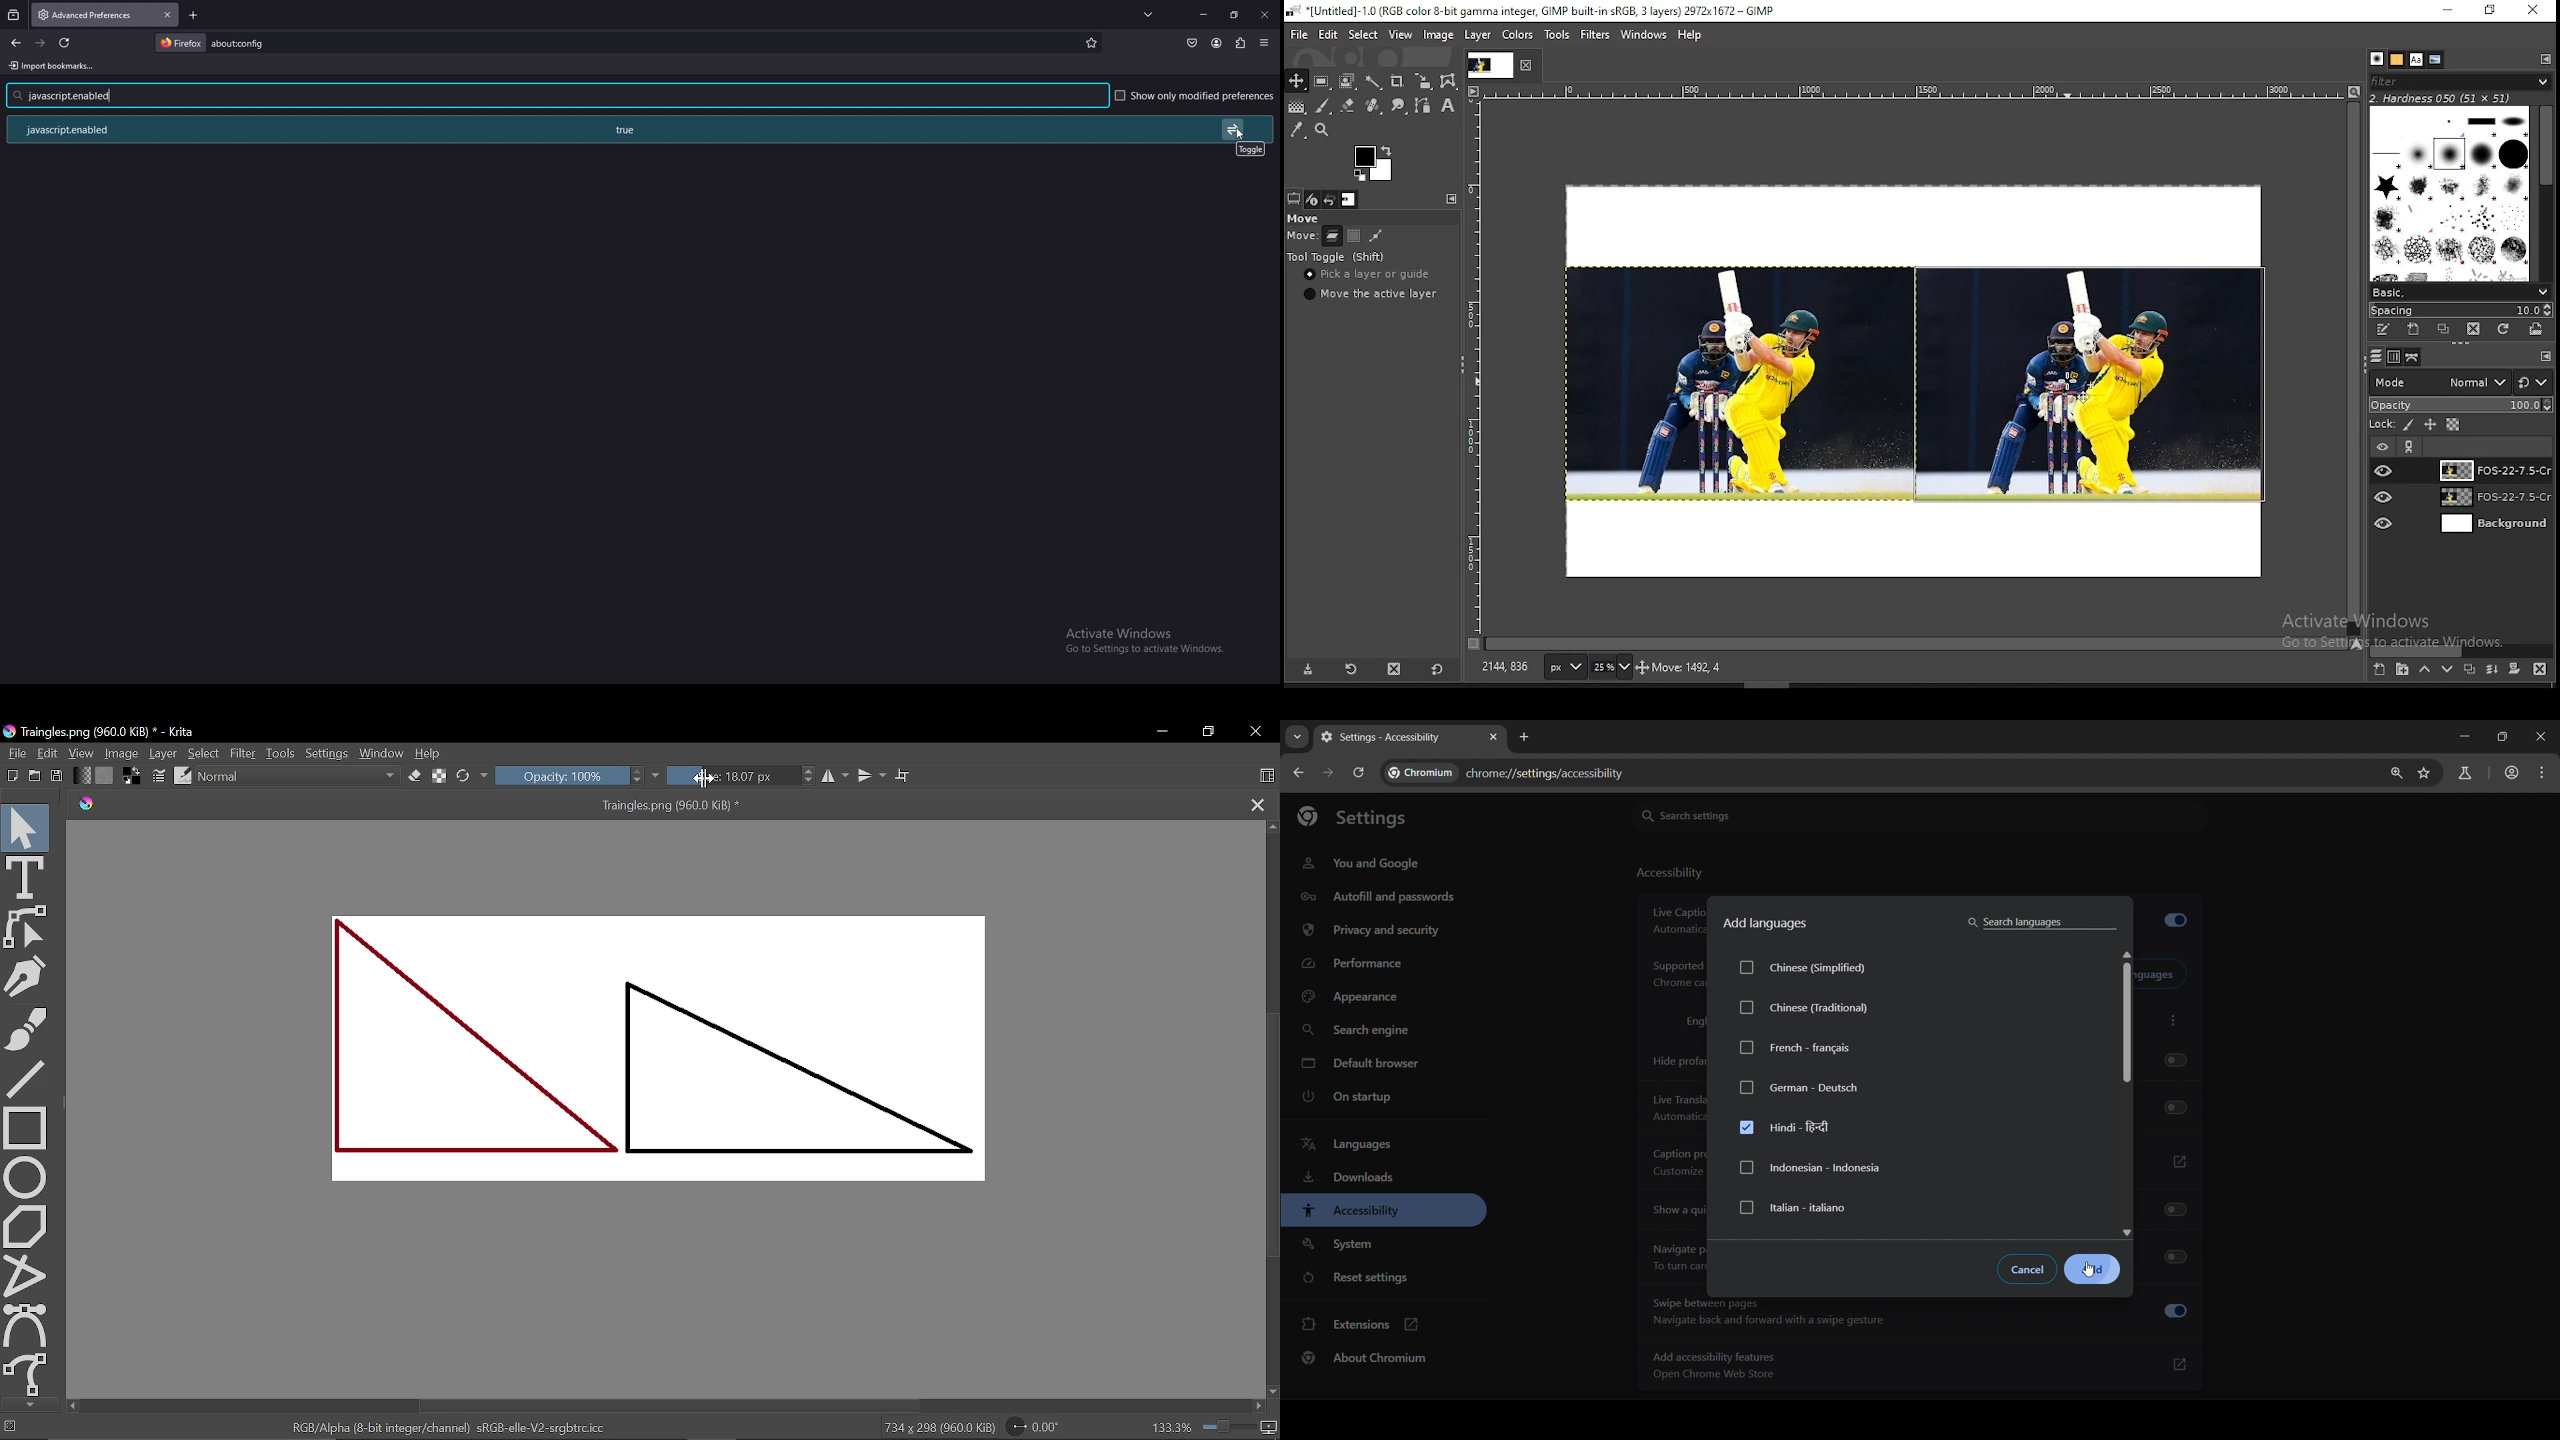  What do you see at coordinates (1731, 814) in the screenshot?
I see `search settings` at bounding box center [1731, 814].